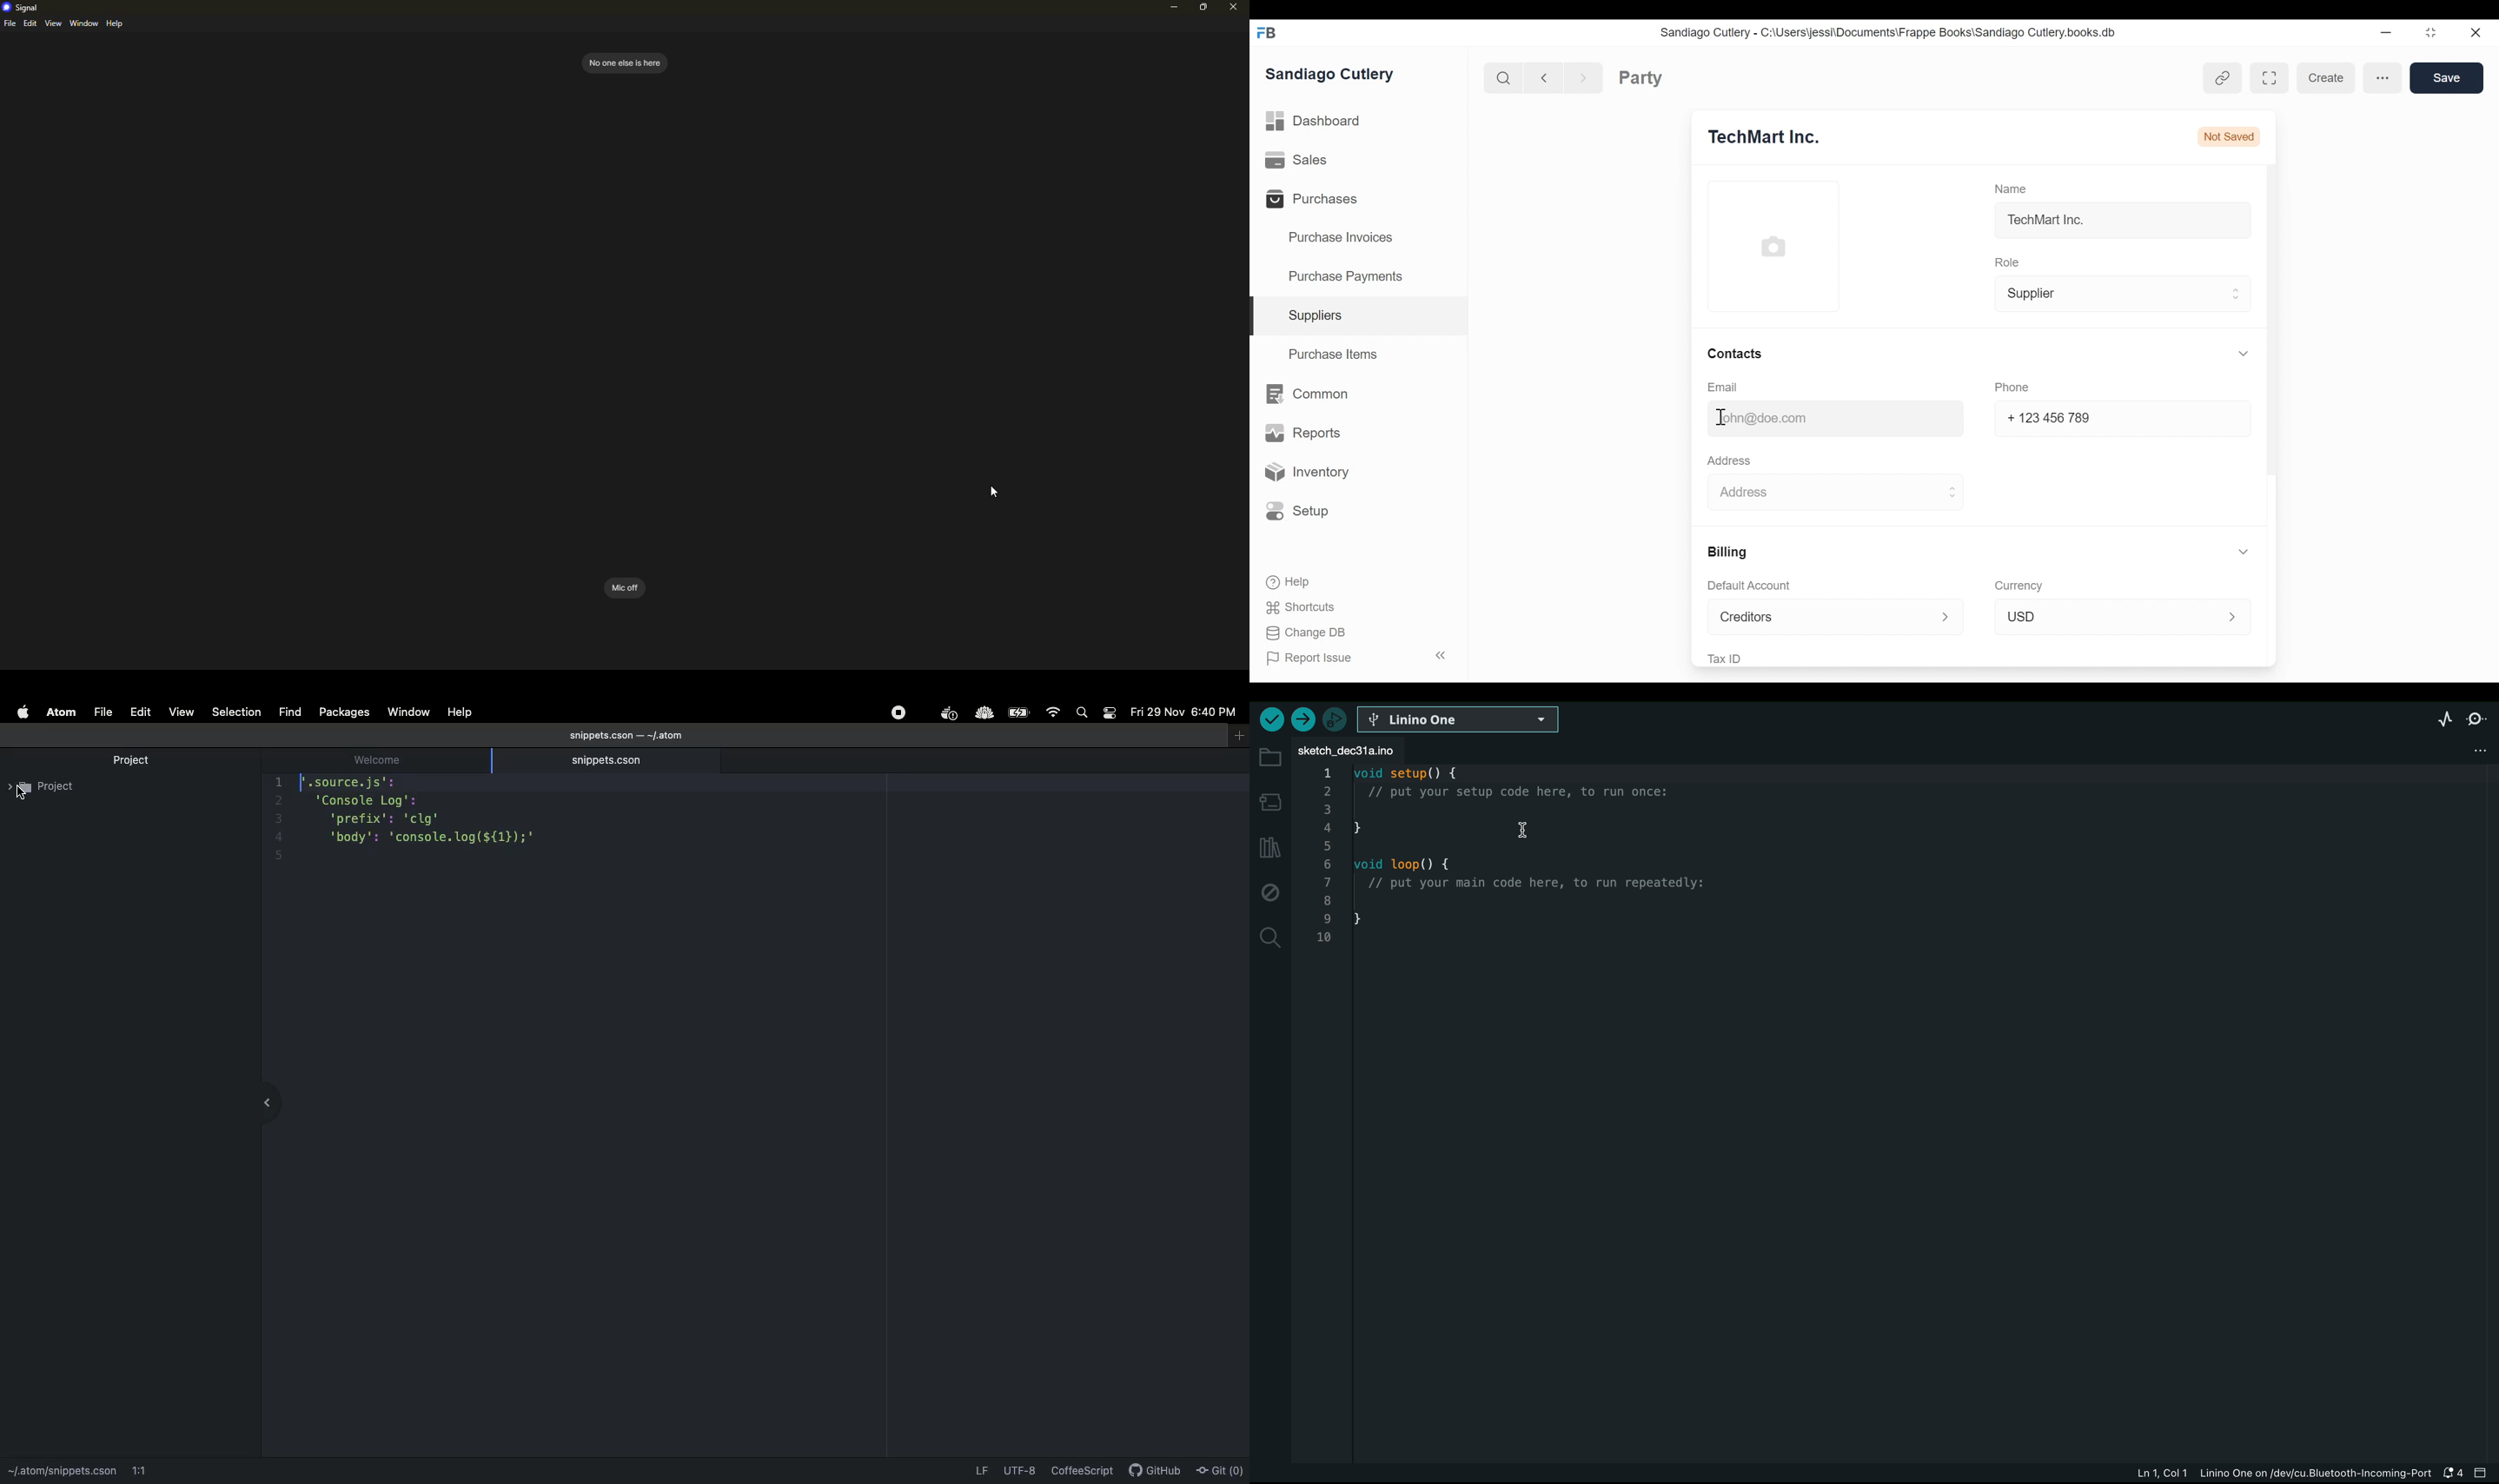  I want to click on Supplies, so click(1320, 316).